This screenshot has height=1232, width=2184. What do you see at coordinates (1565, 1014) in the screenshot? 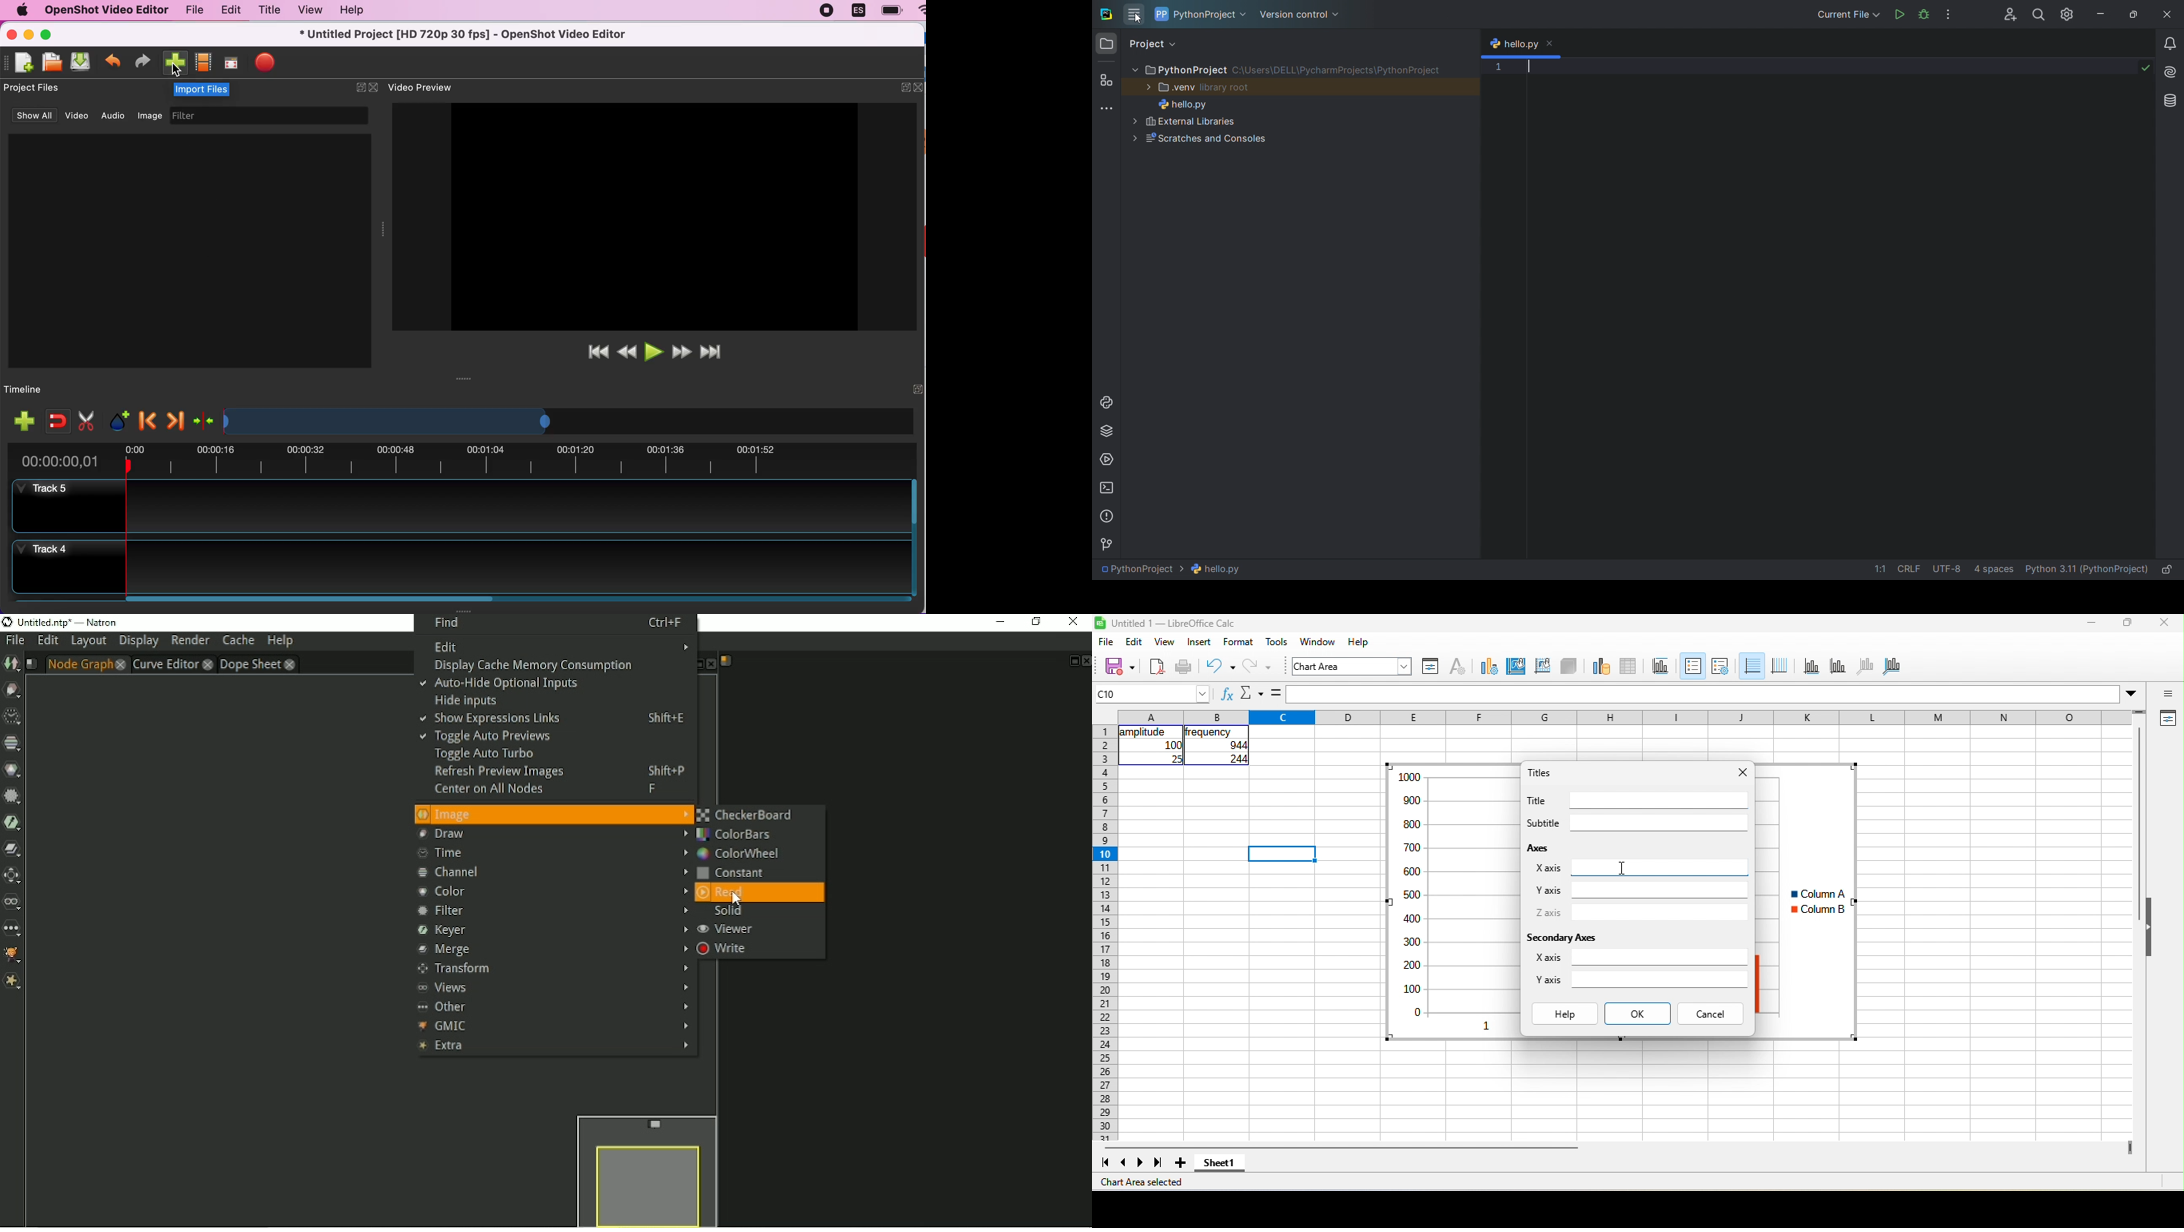
I see `help` at bounding box center [1565, 1014].